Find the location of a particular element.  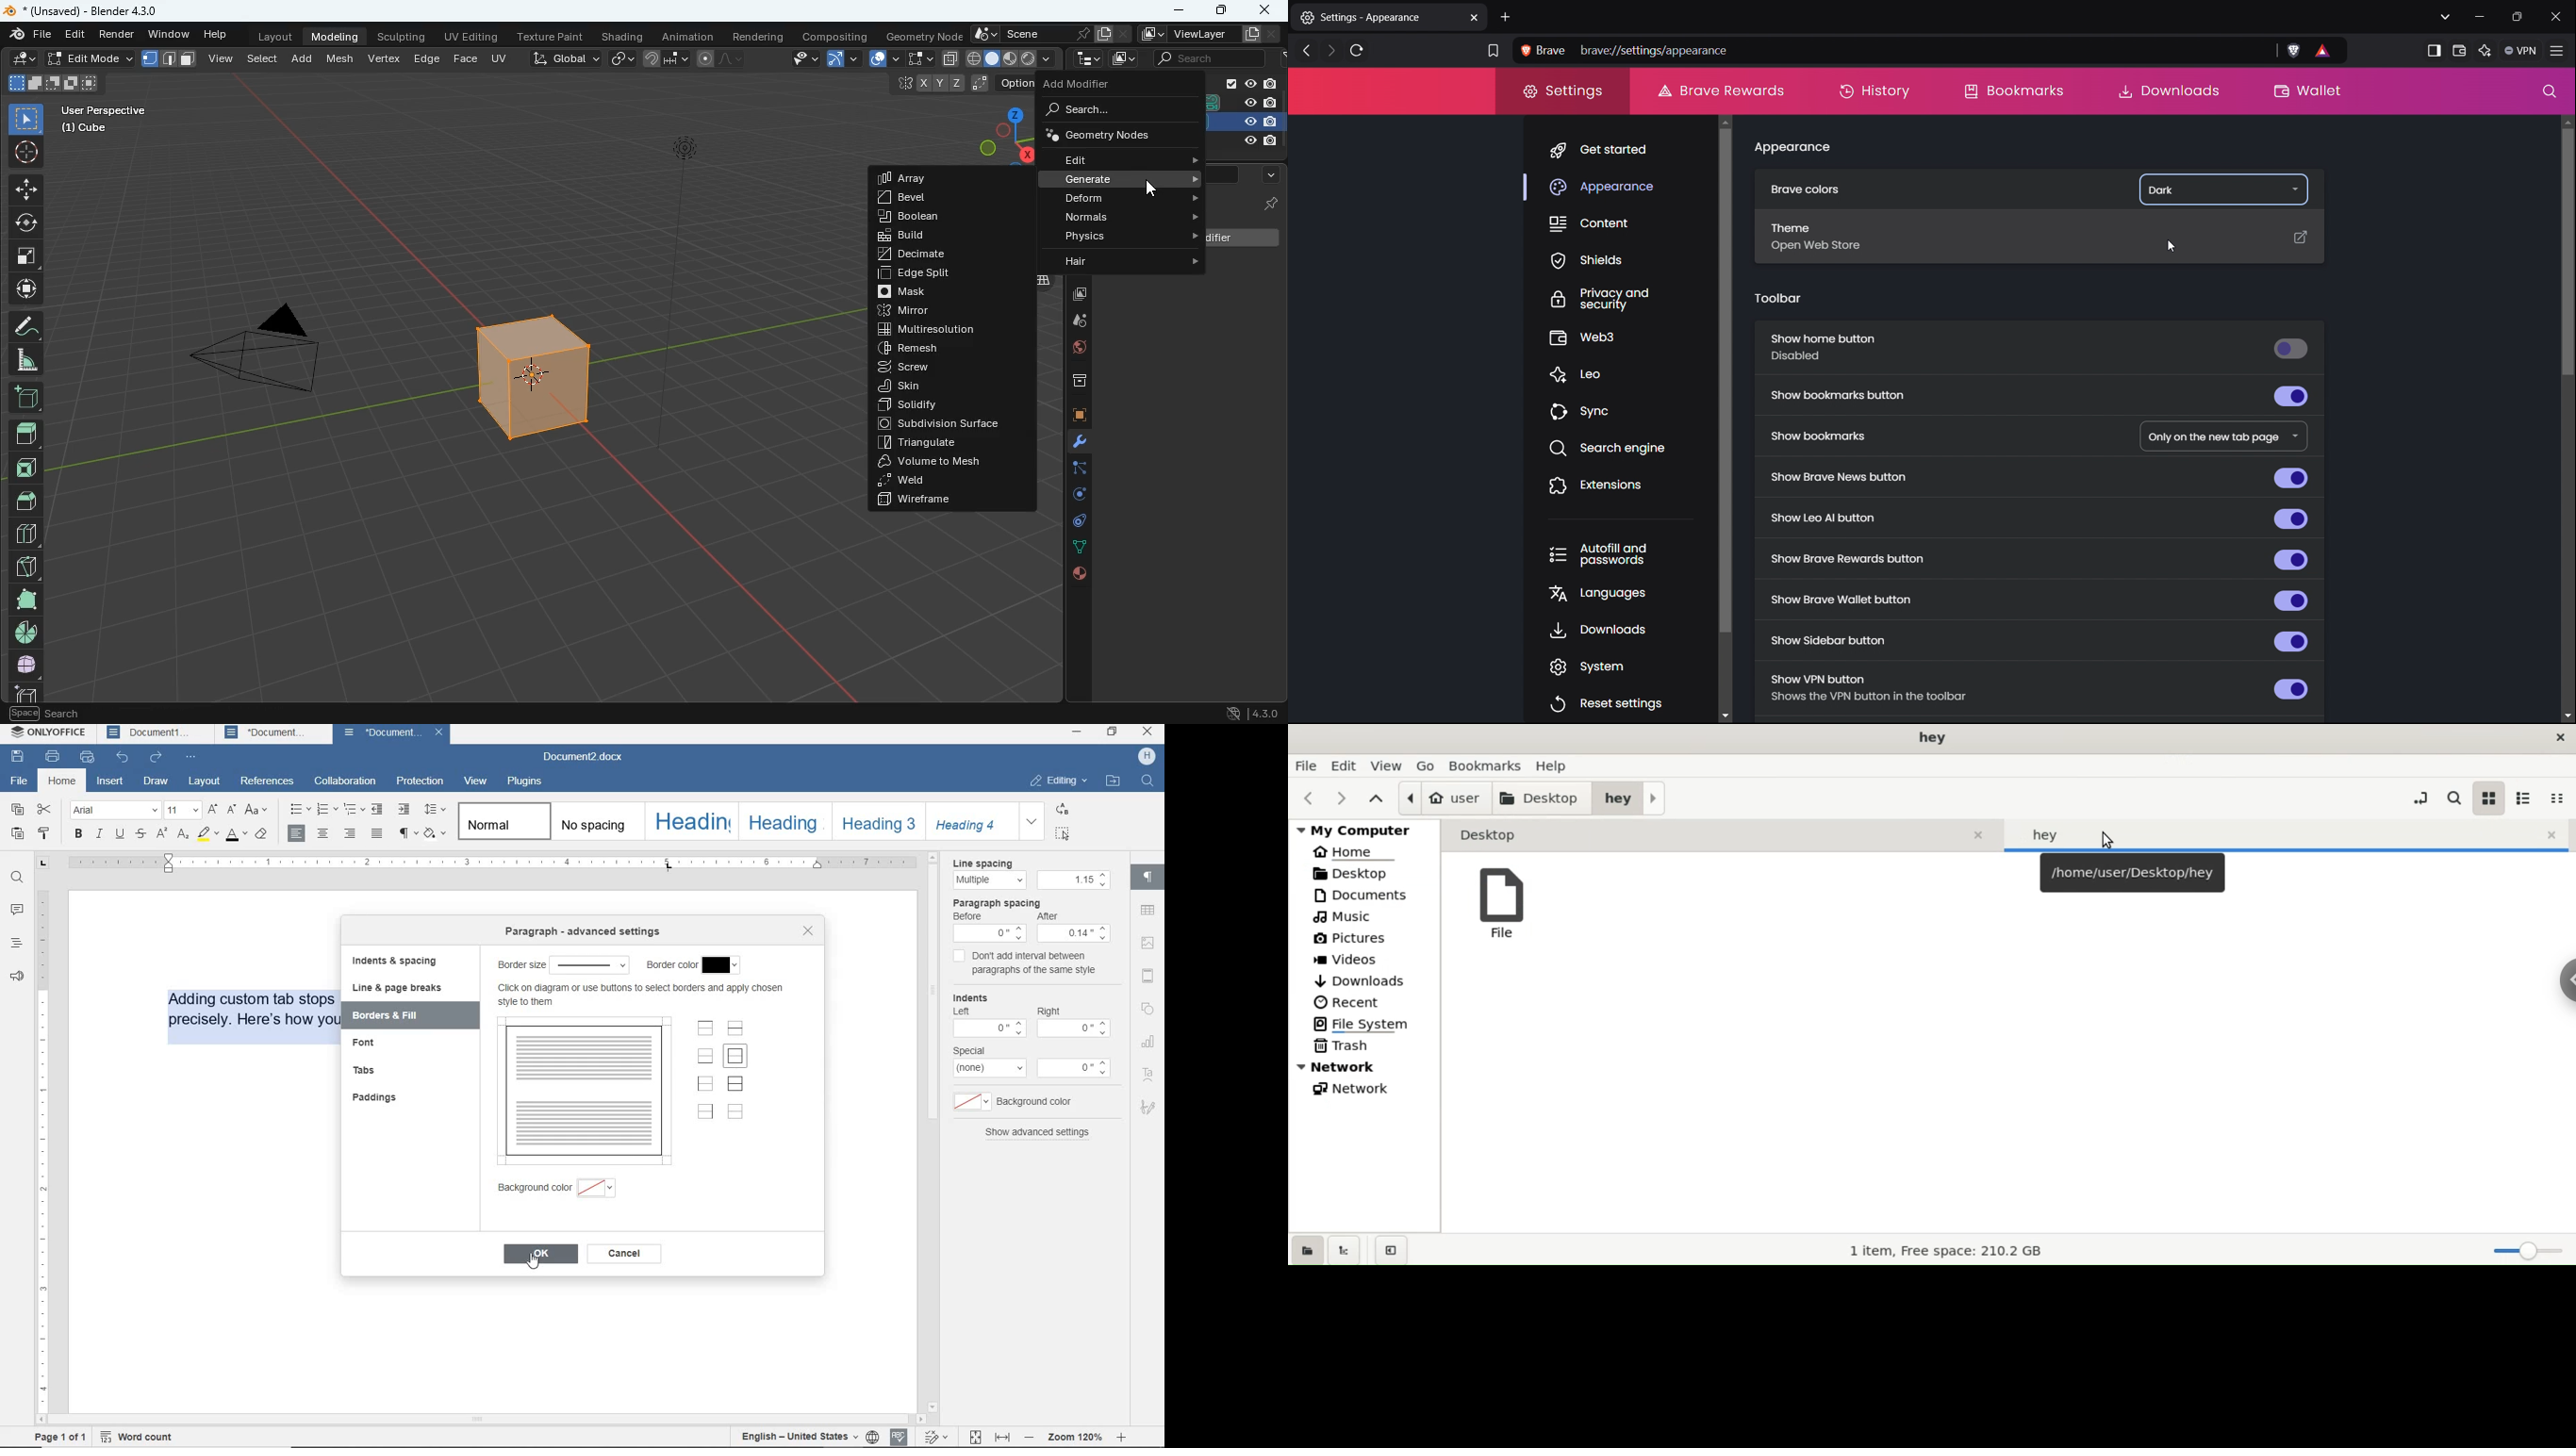

overlap is located at coordinates (877, 58).